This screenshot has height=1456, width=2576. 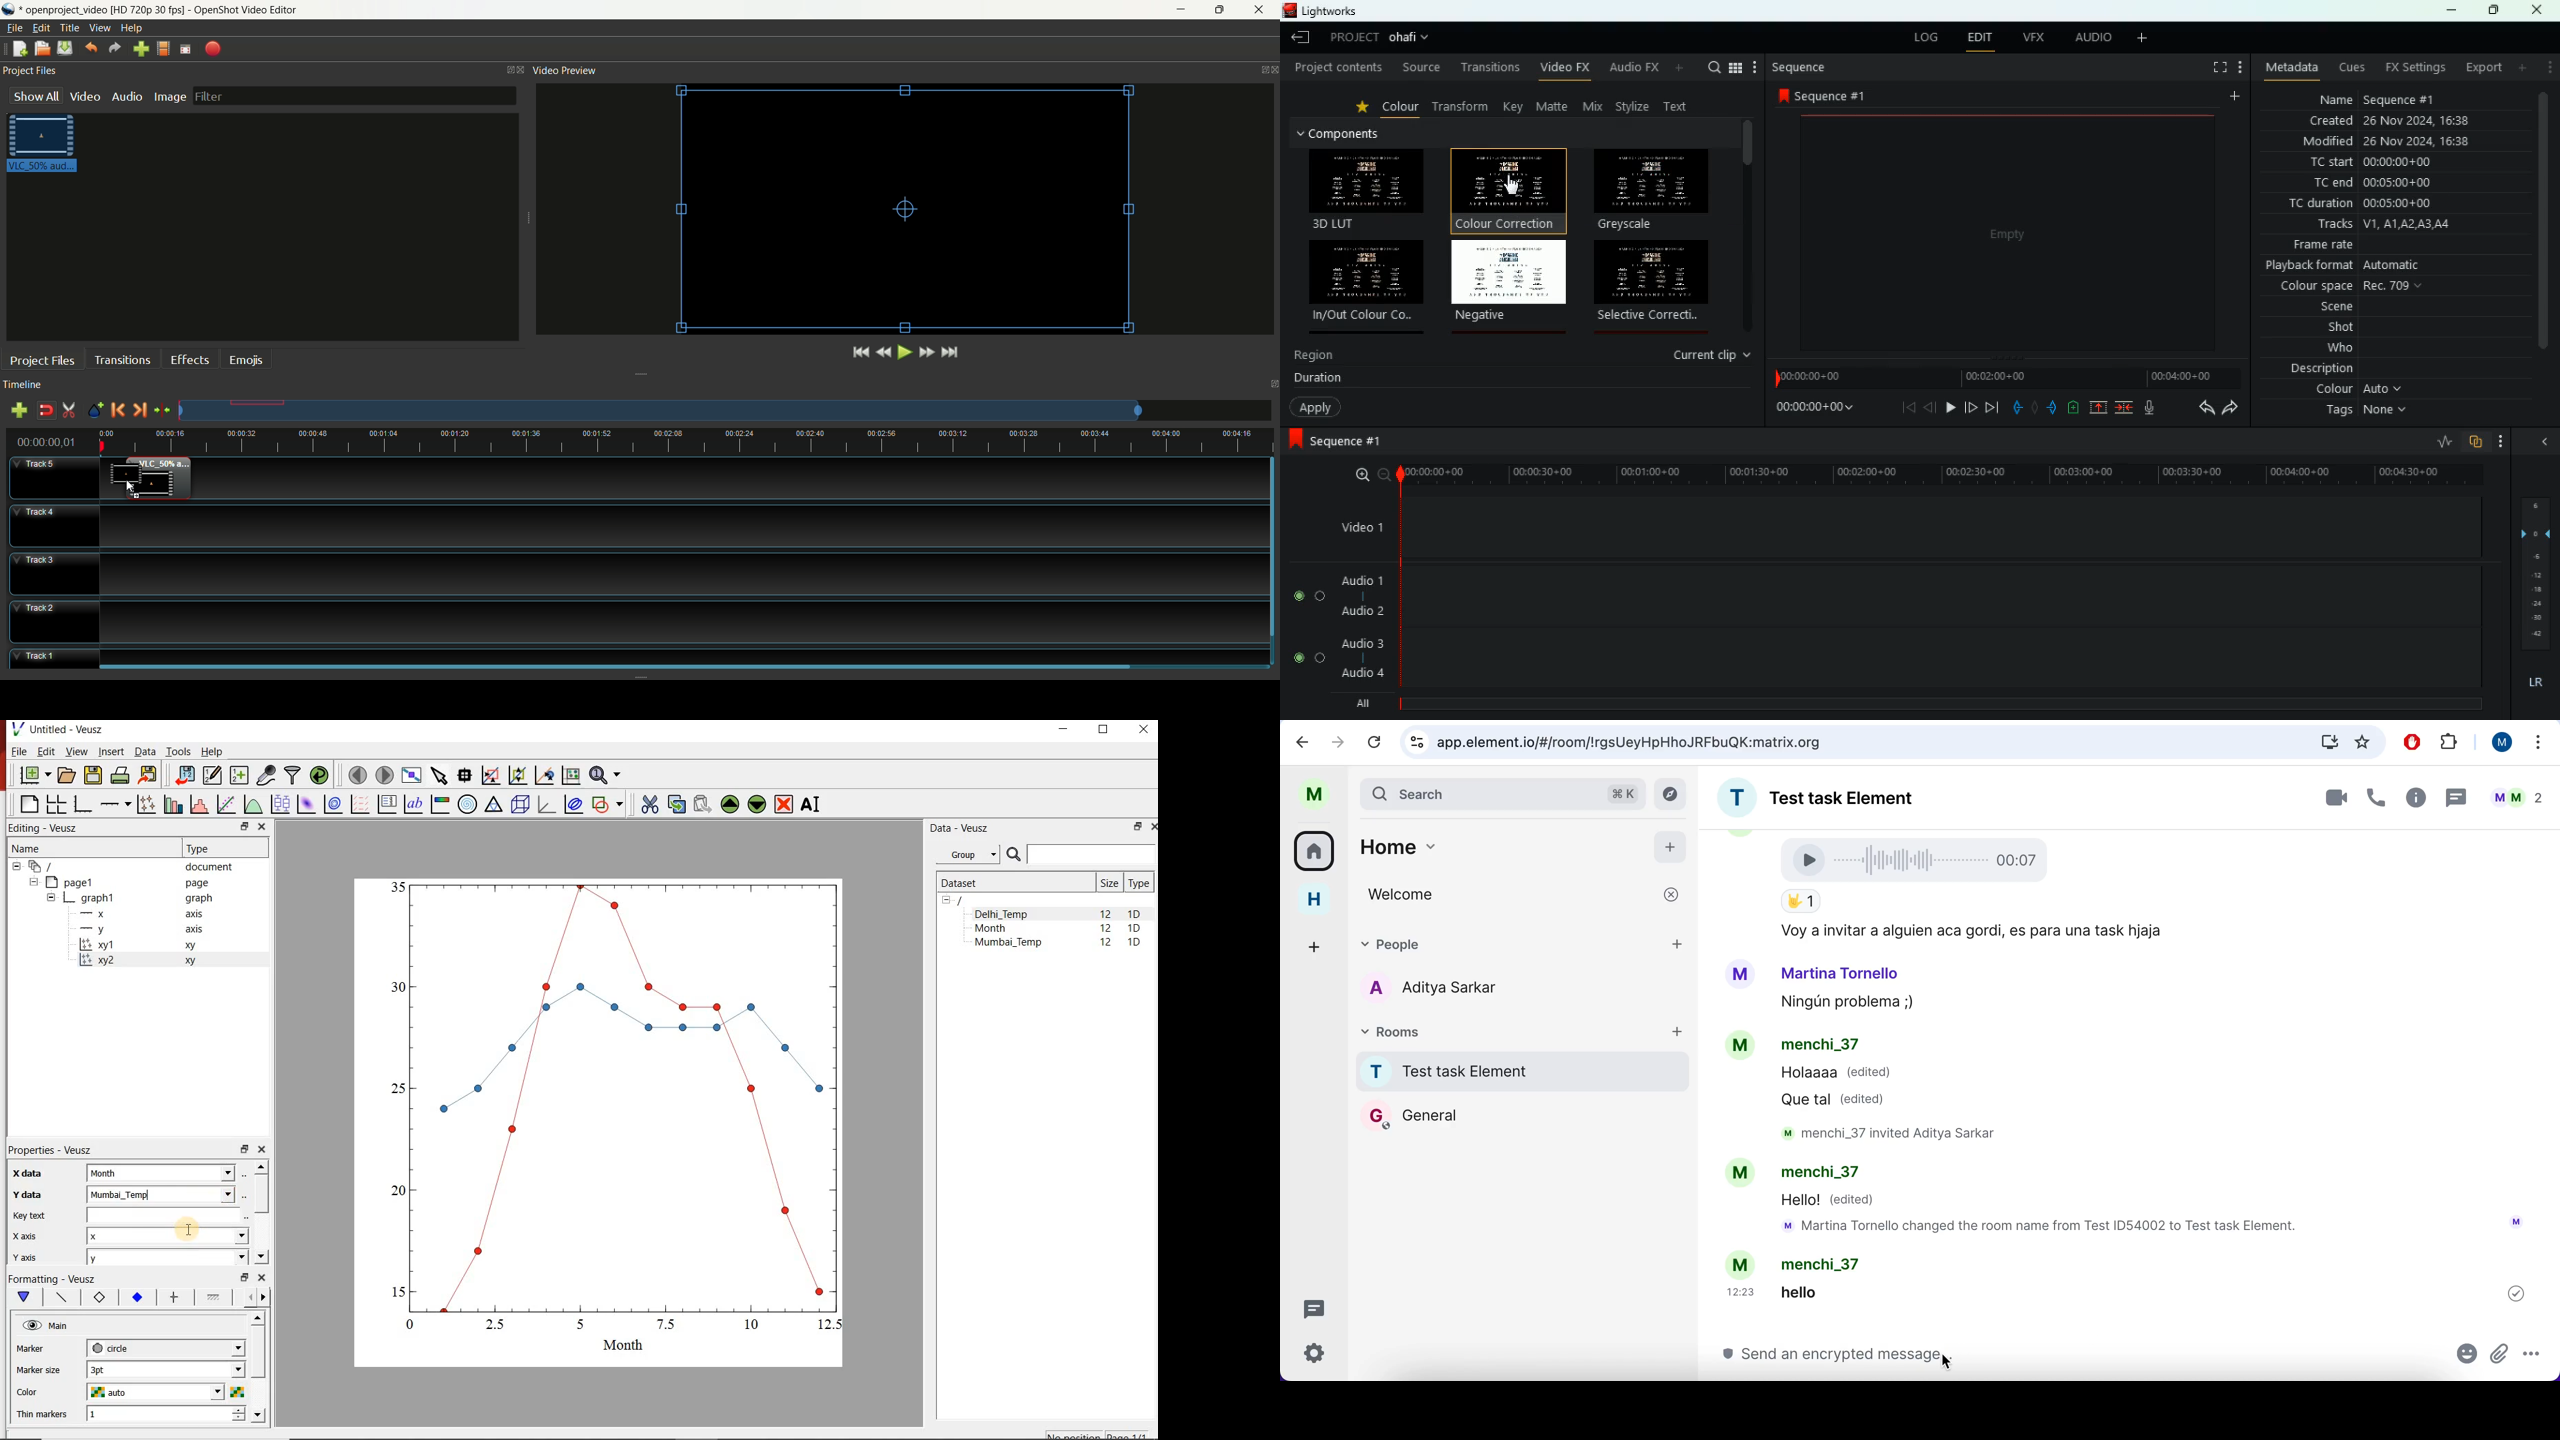 I want to click on 12, so click(x=1108, y=944).